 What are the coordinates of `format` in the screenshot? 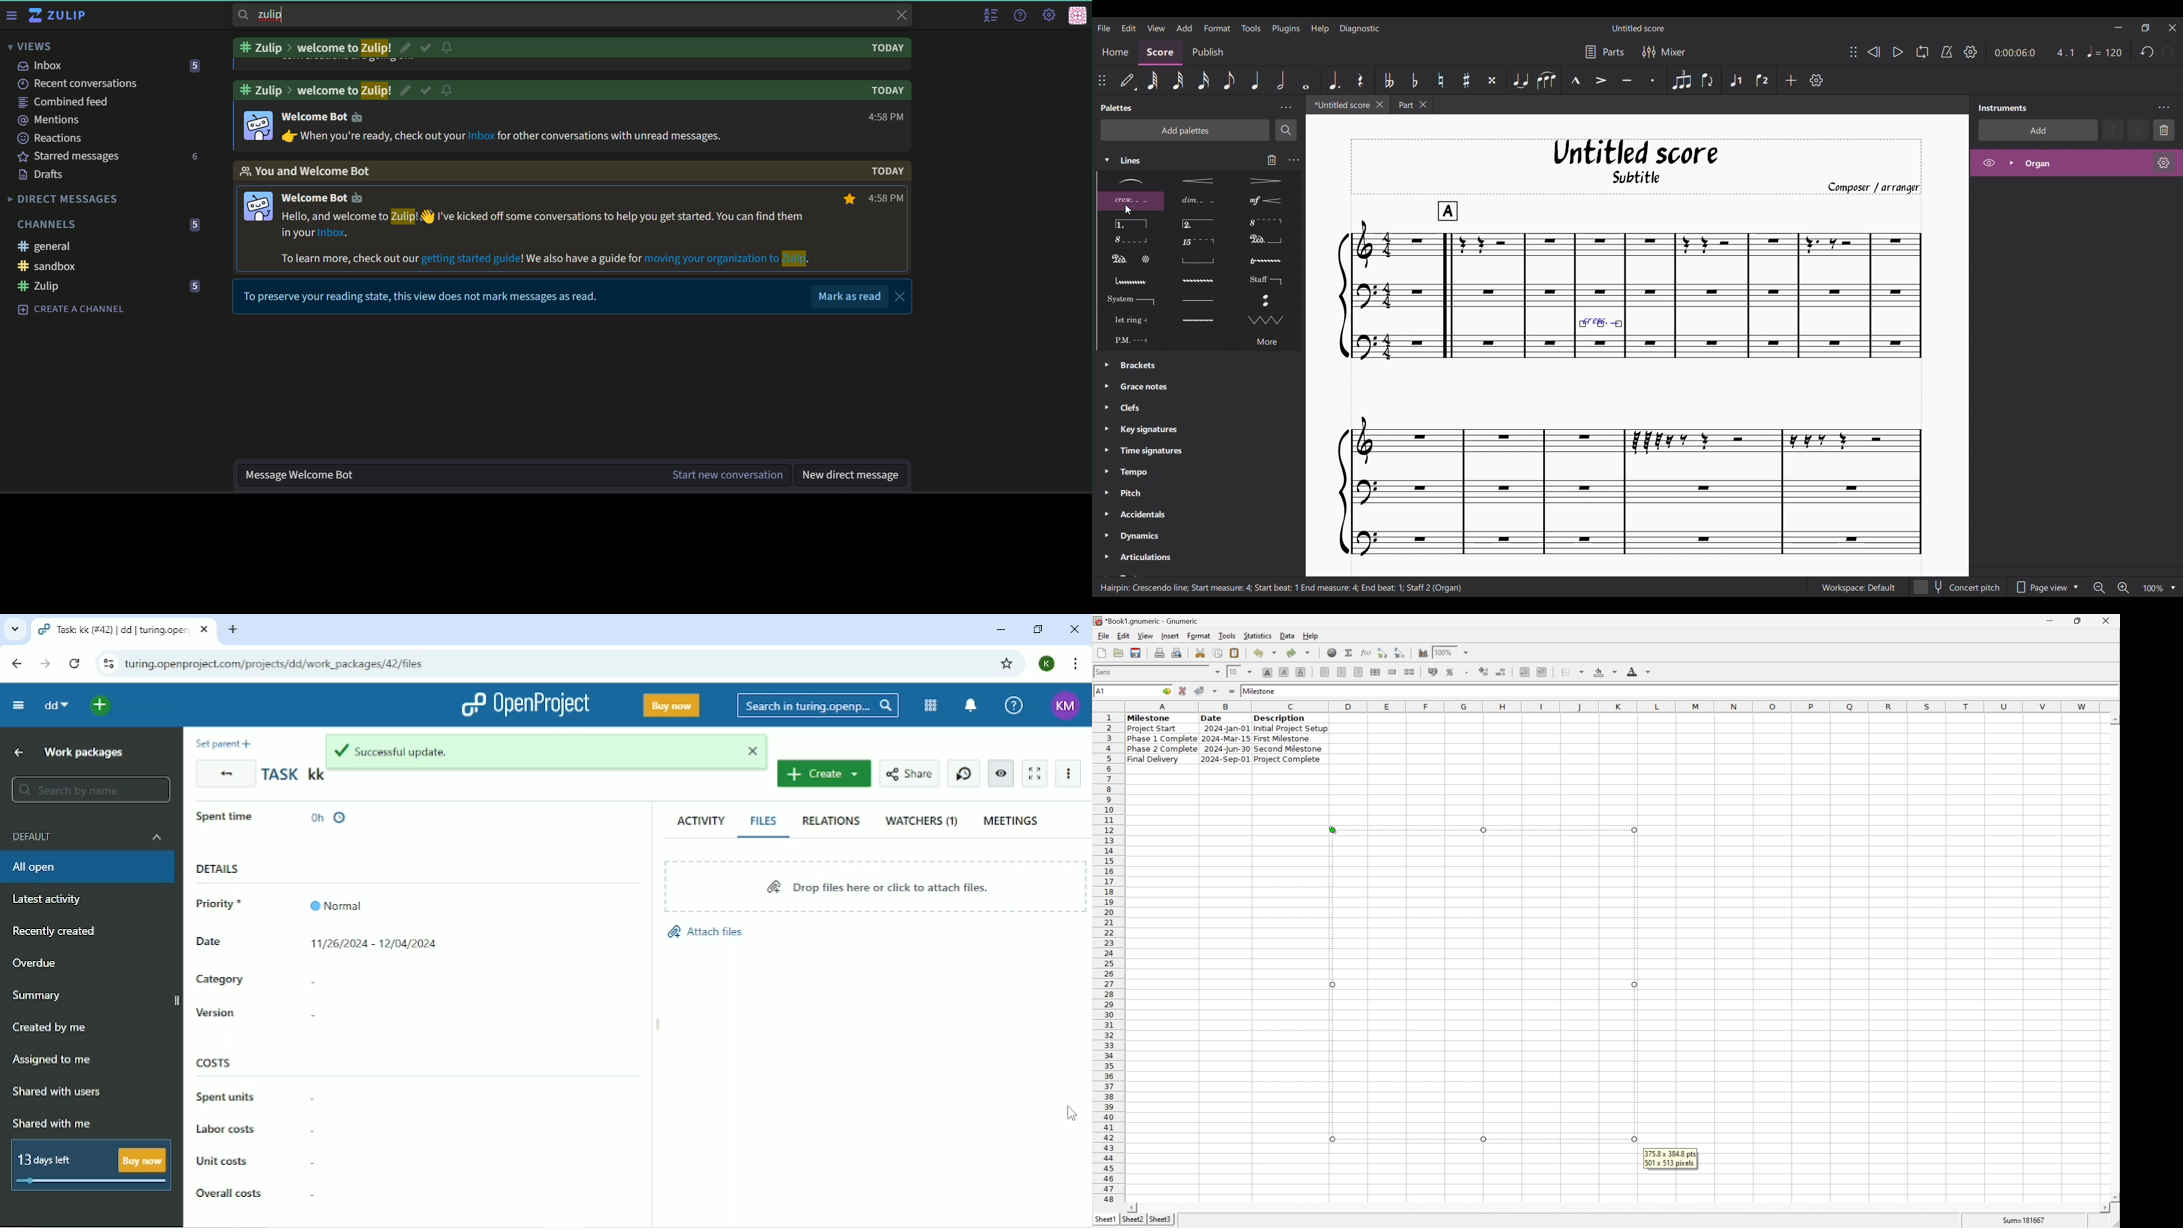 It's located at (1198, 635).